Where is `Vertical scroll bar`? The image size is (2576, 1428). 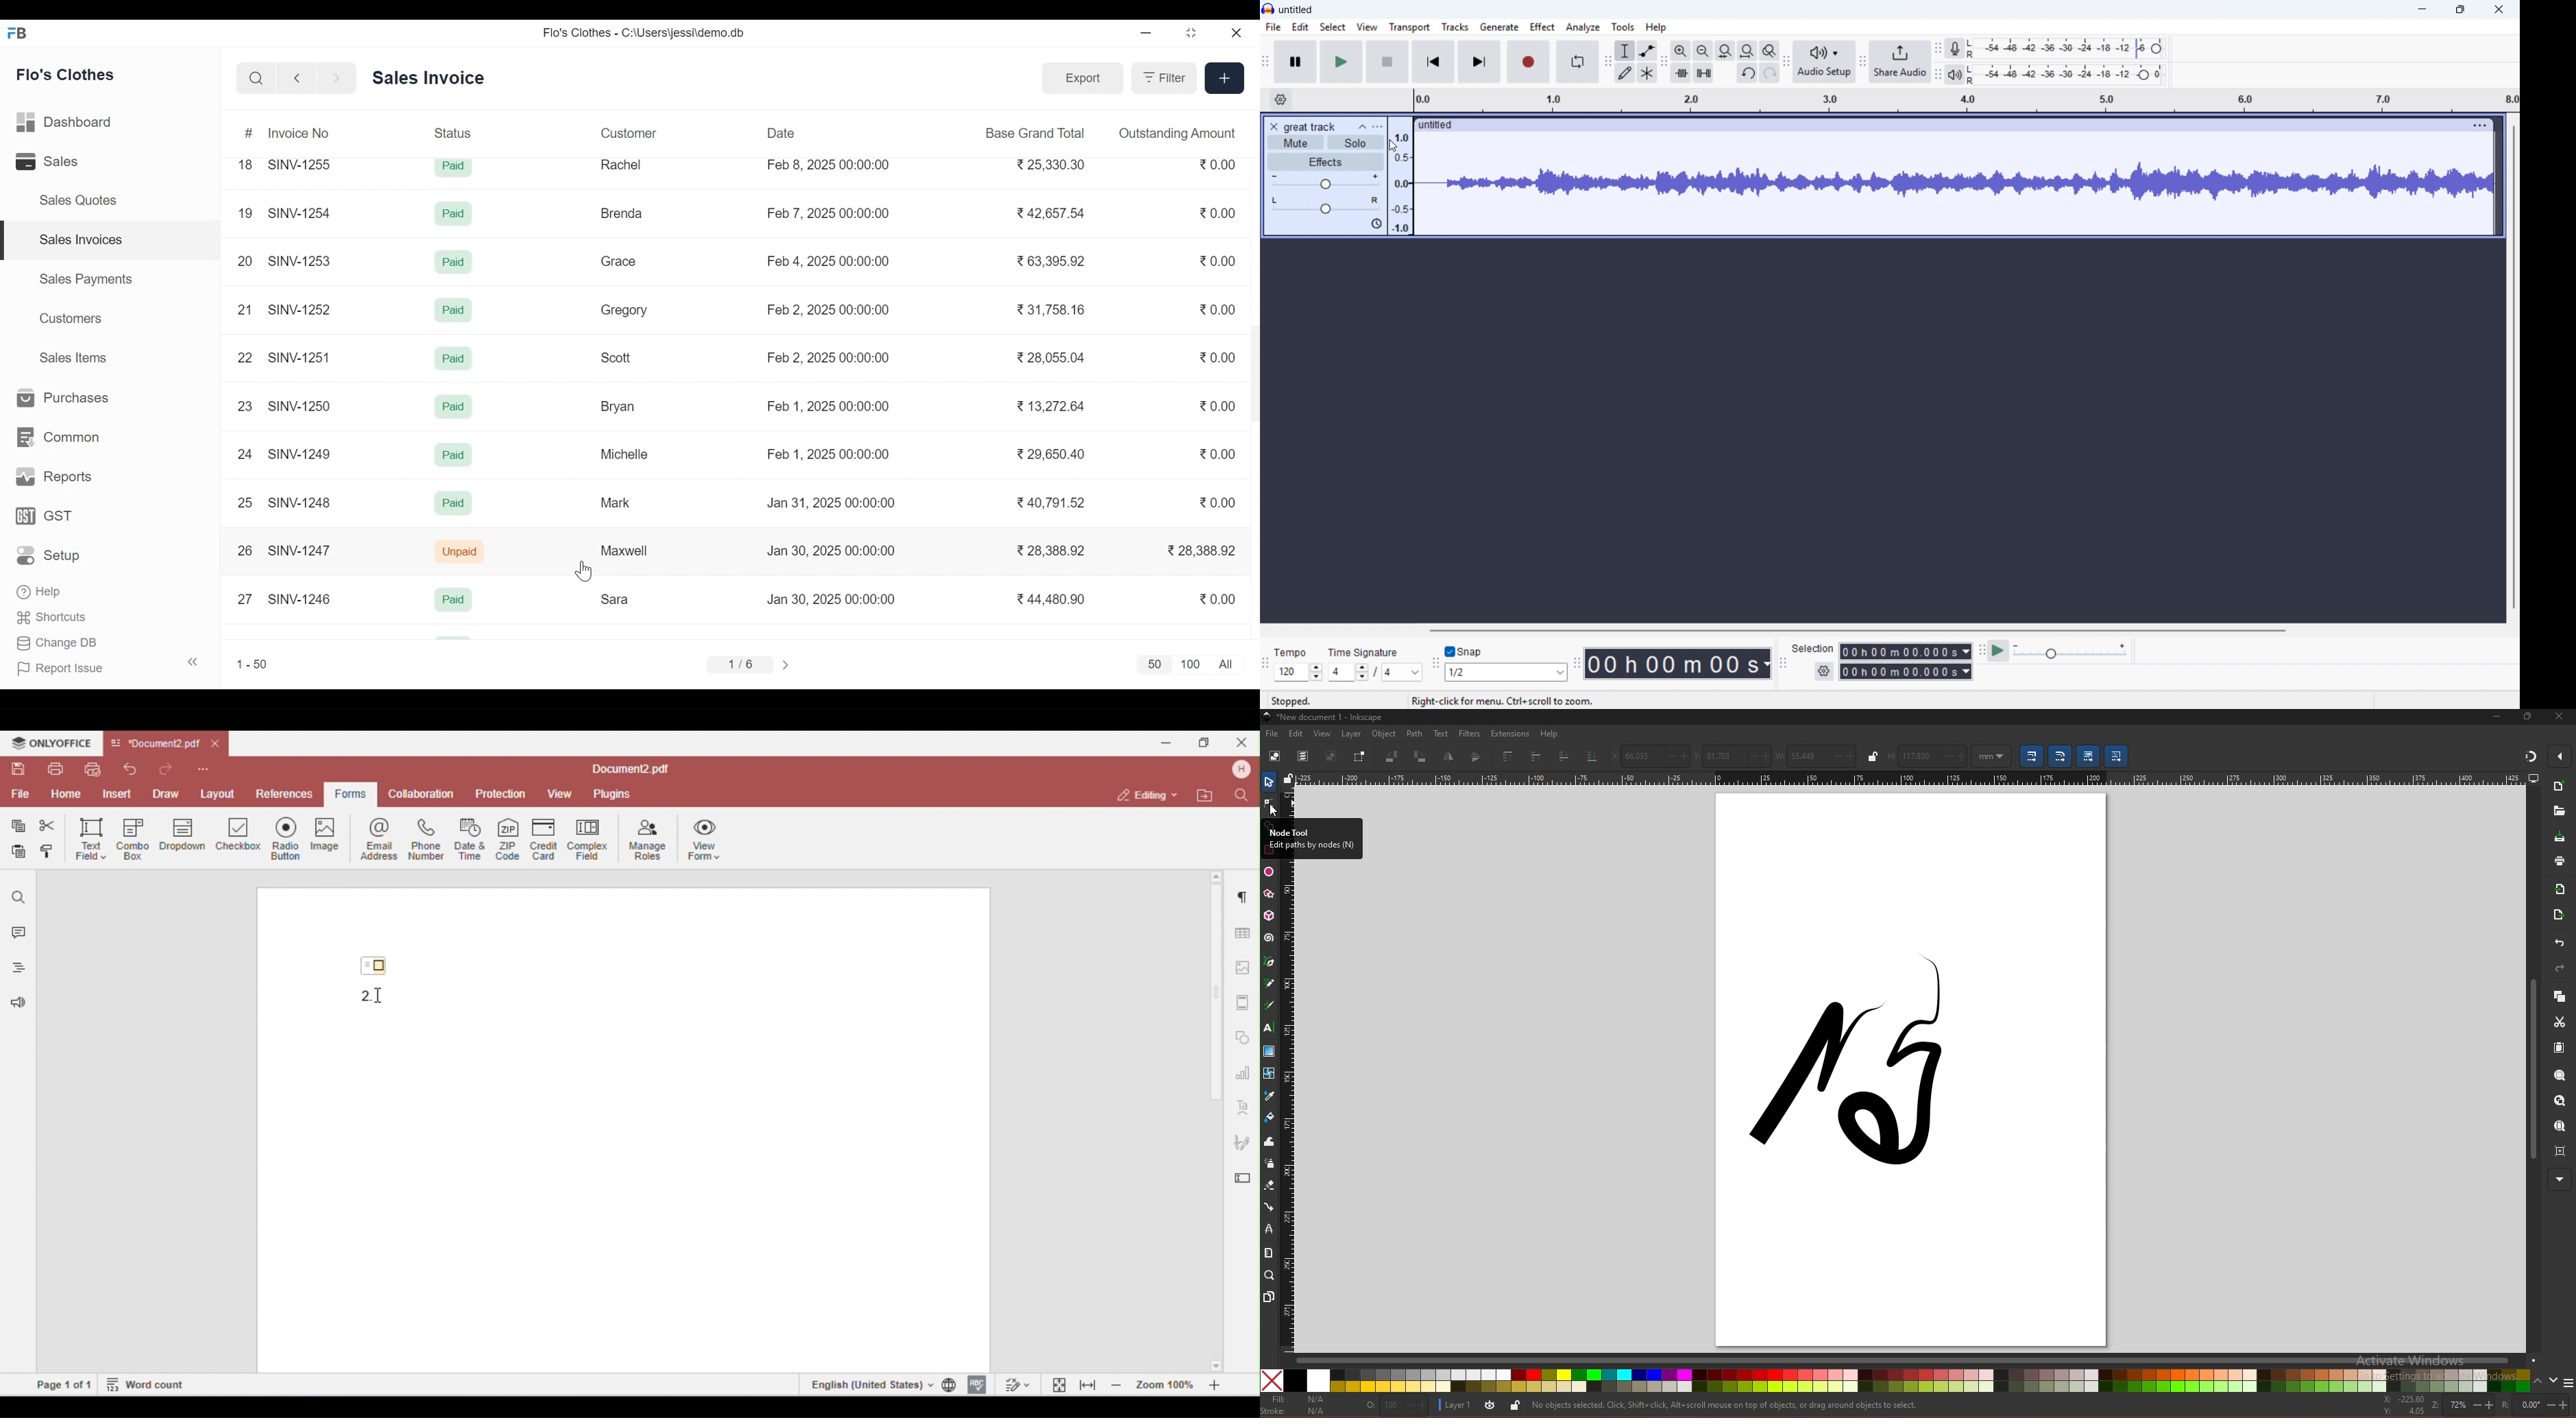 Vertical scroll bar is located at coordinates (2513, 366).